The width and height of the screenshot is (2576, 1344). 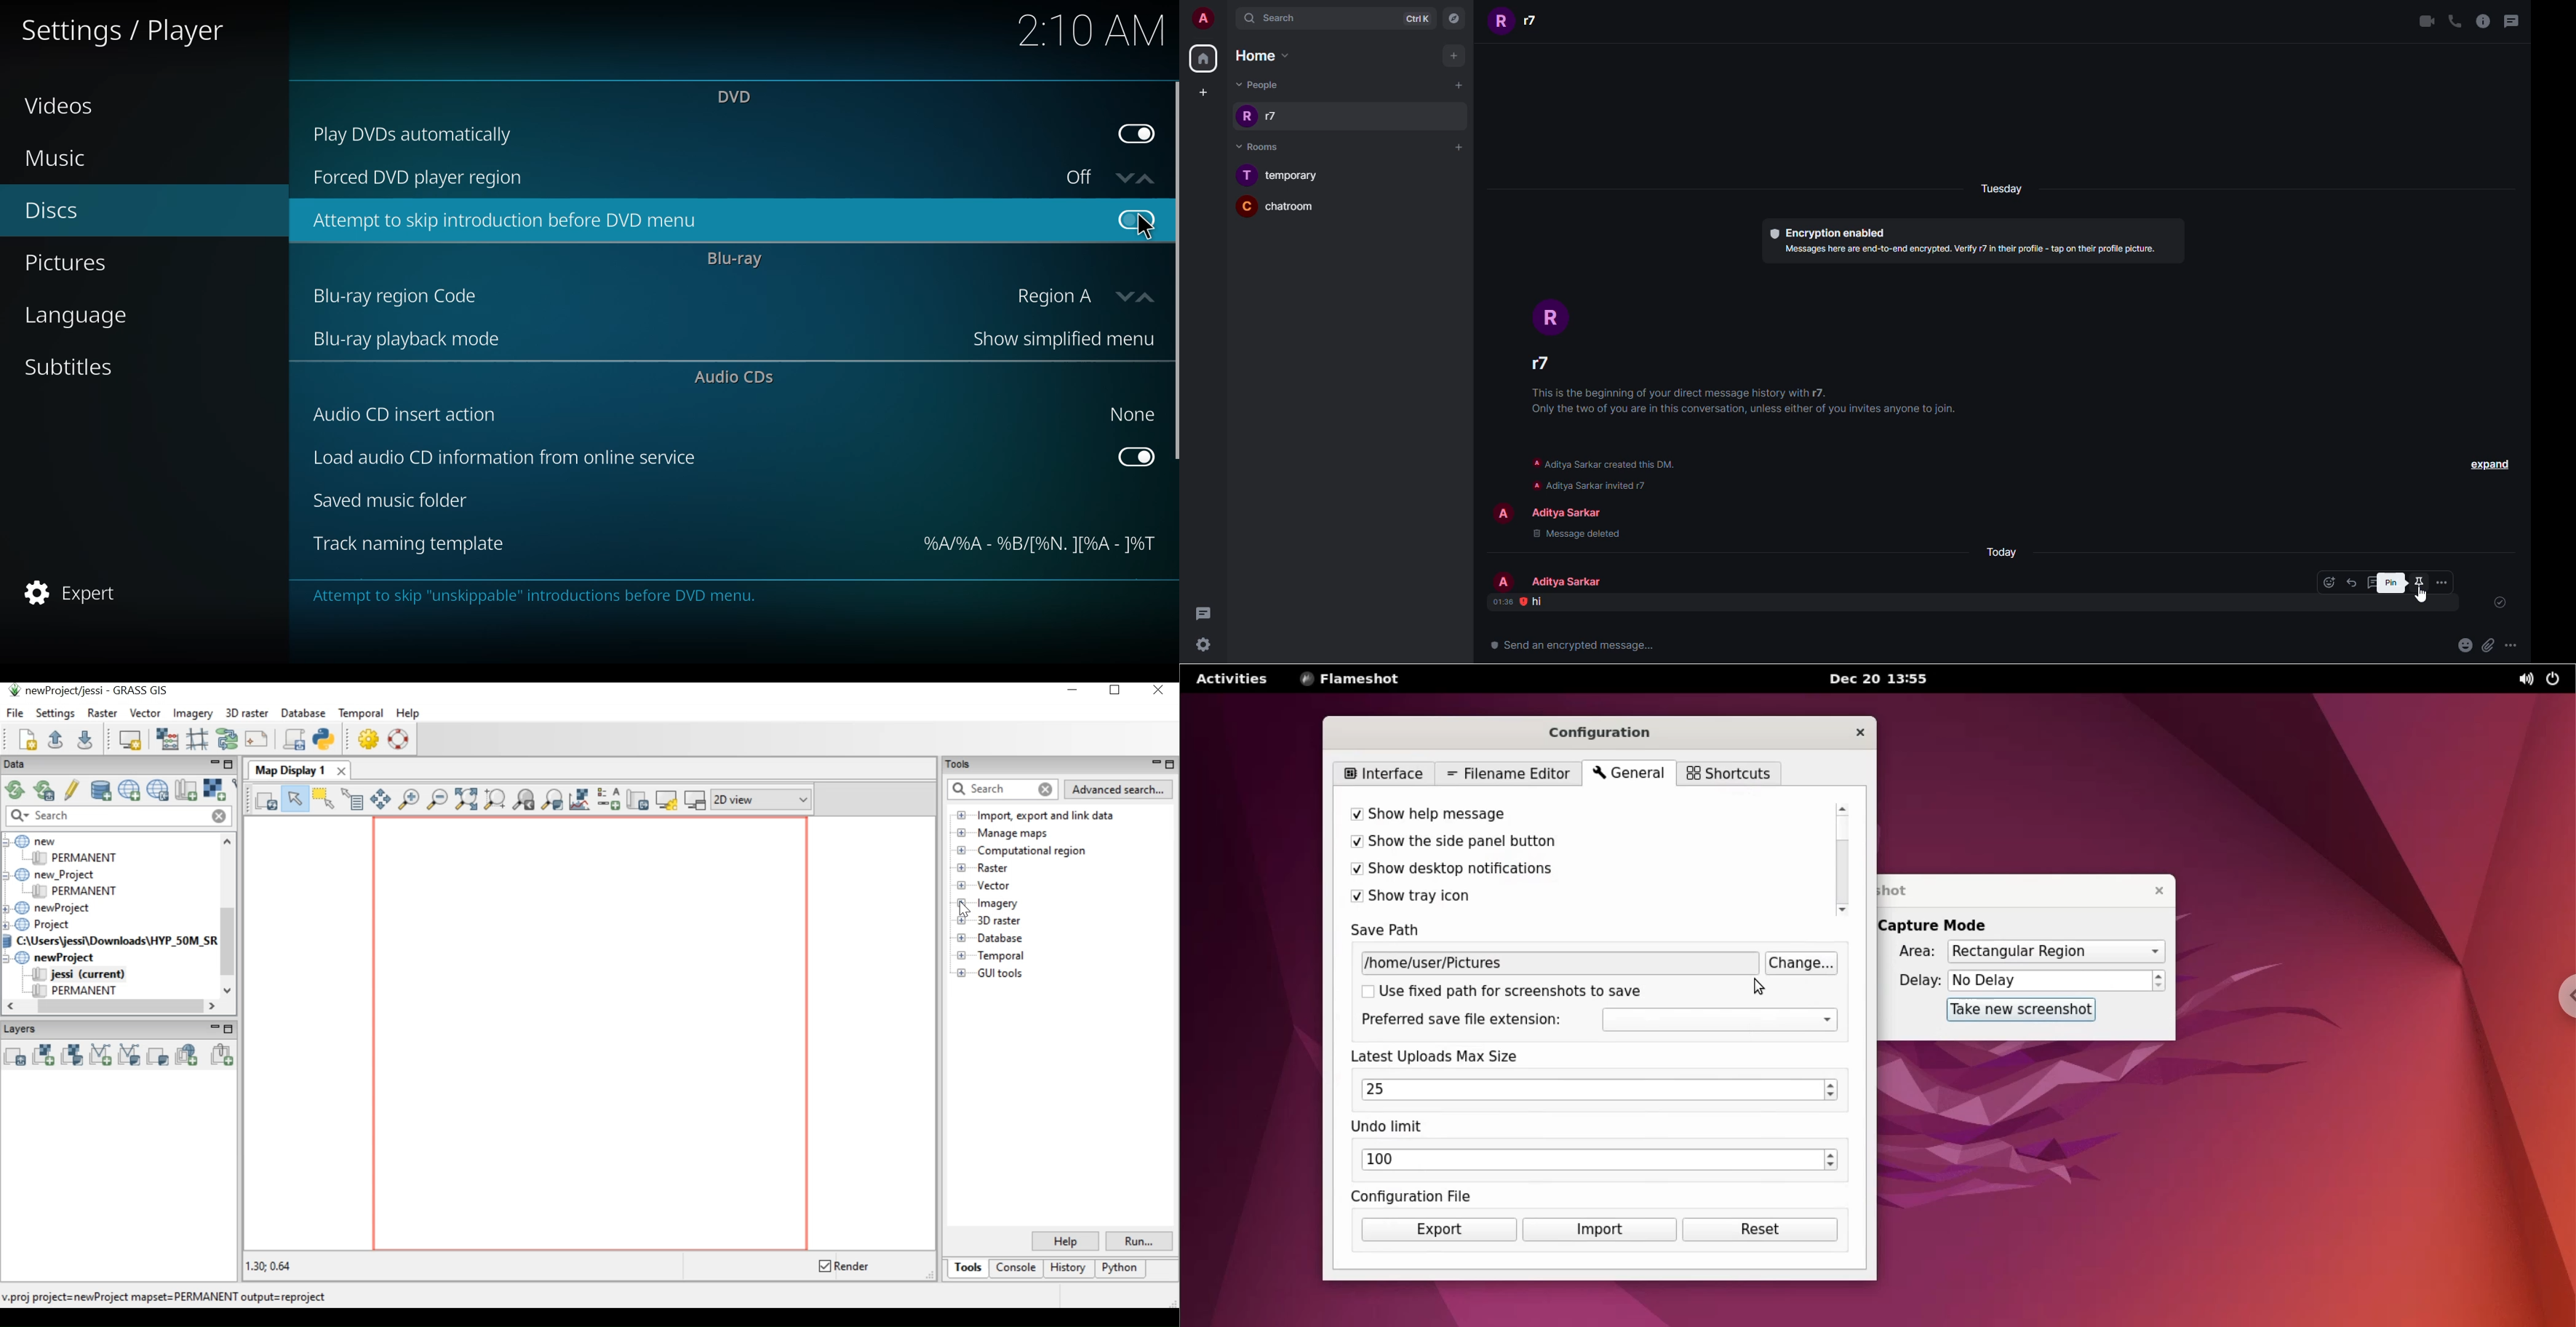 I want to click on subtitles, so click(x=72, y=370).